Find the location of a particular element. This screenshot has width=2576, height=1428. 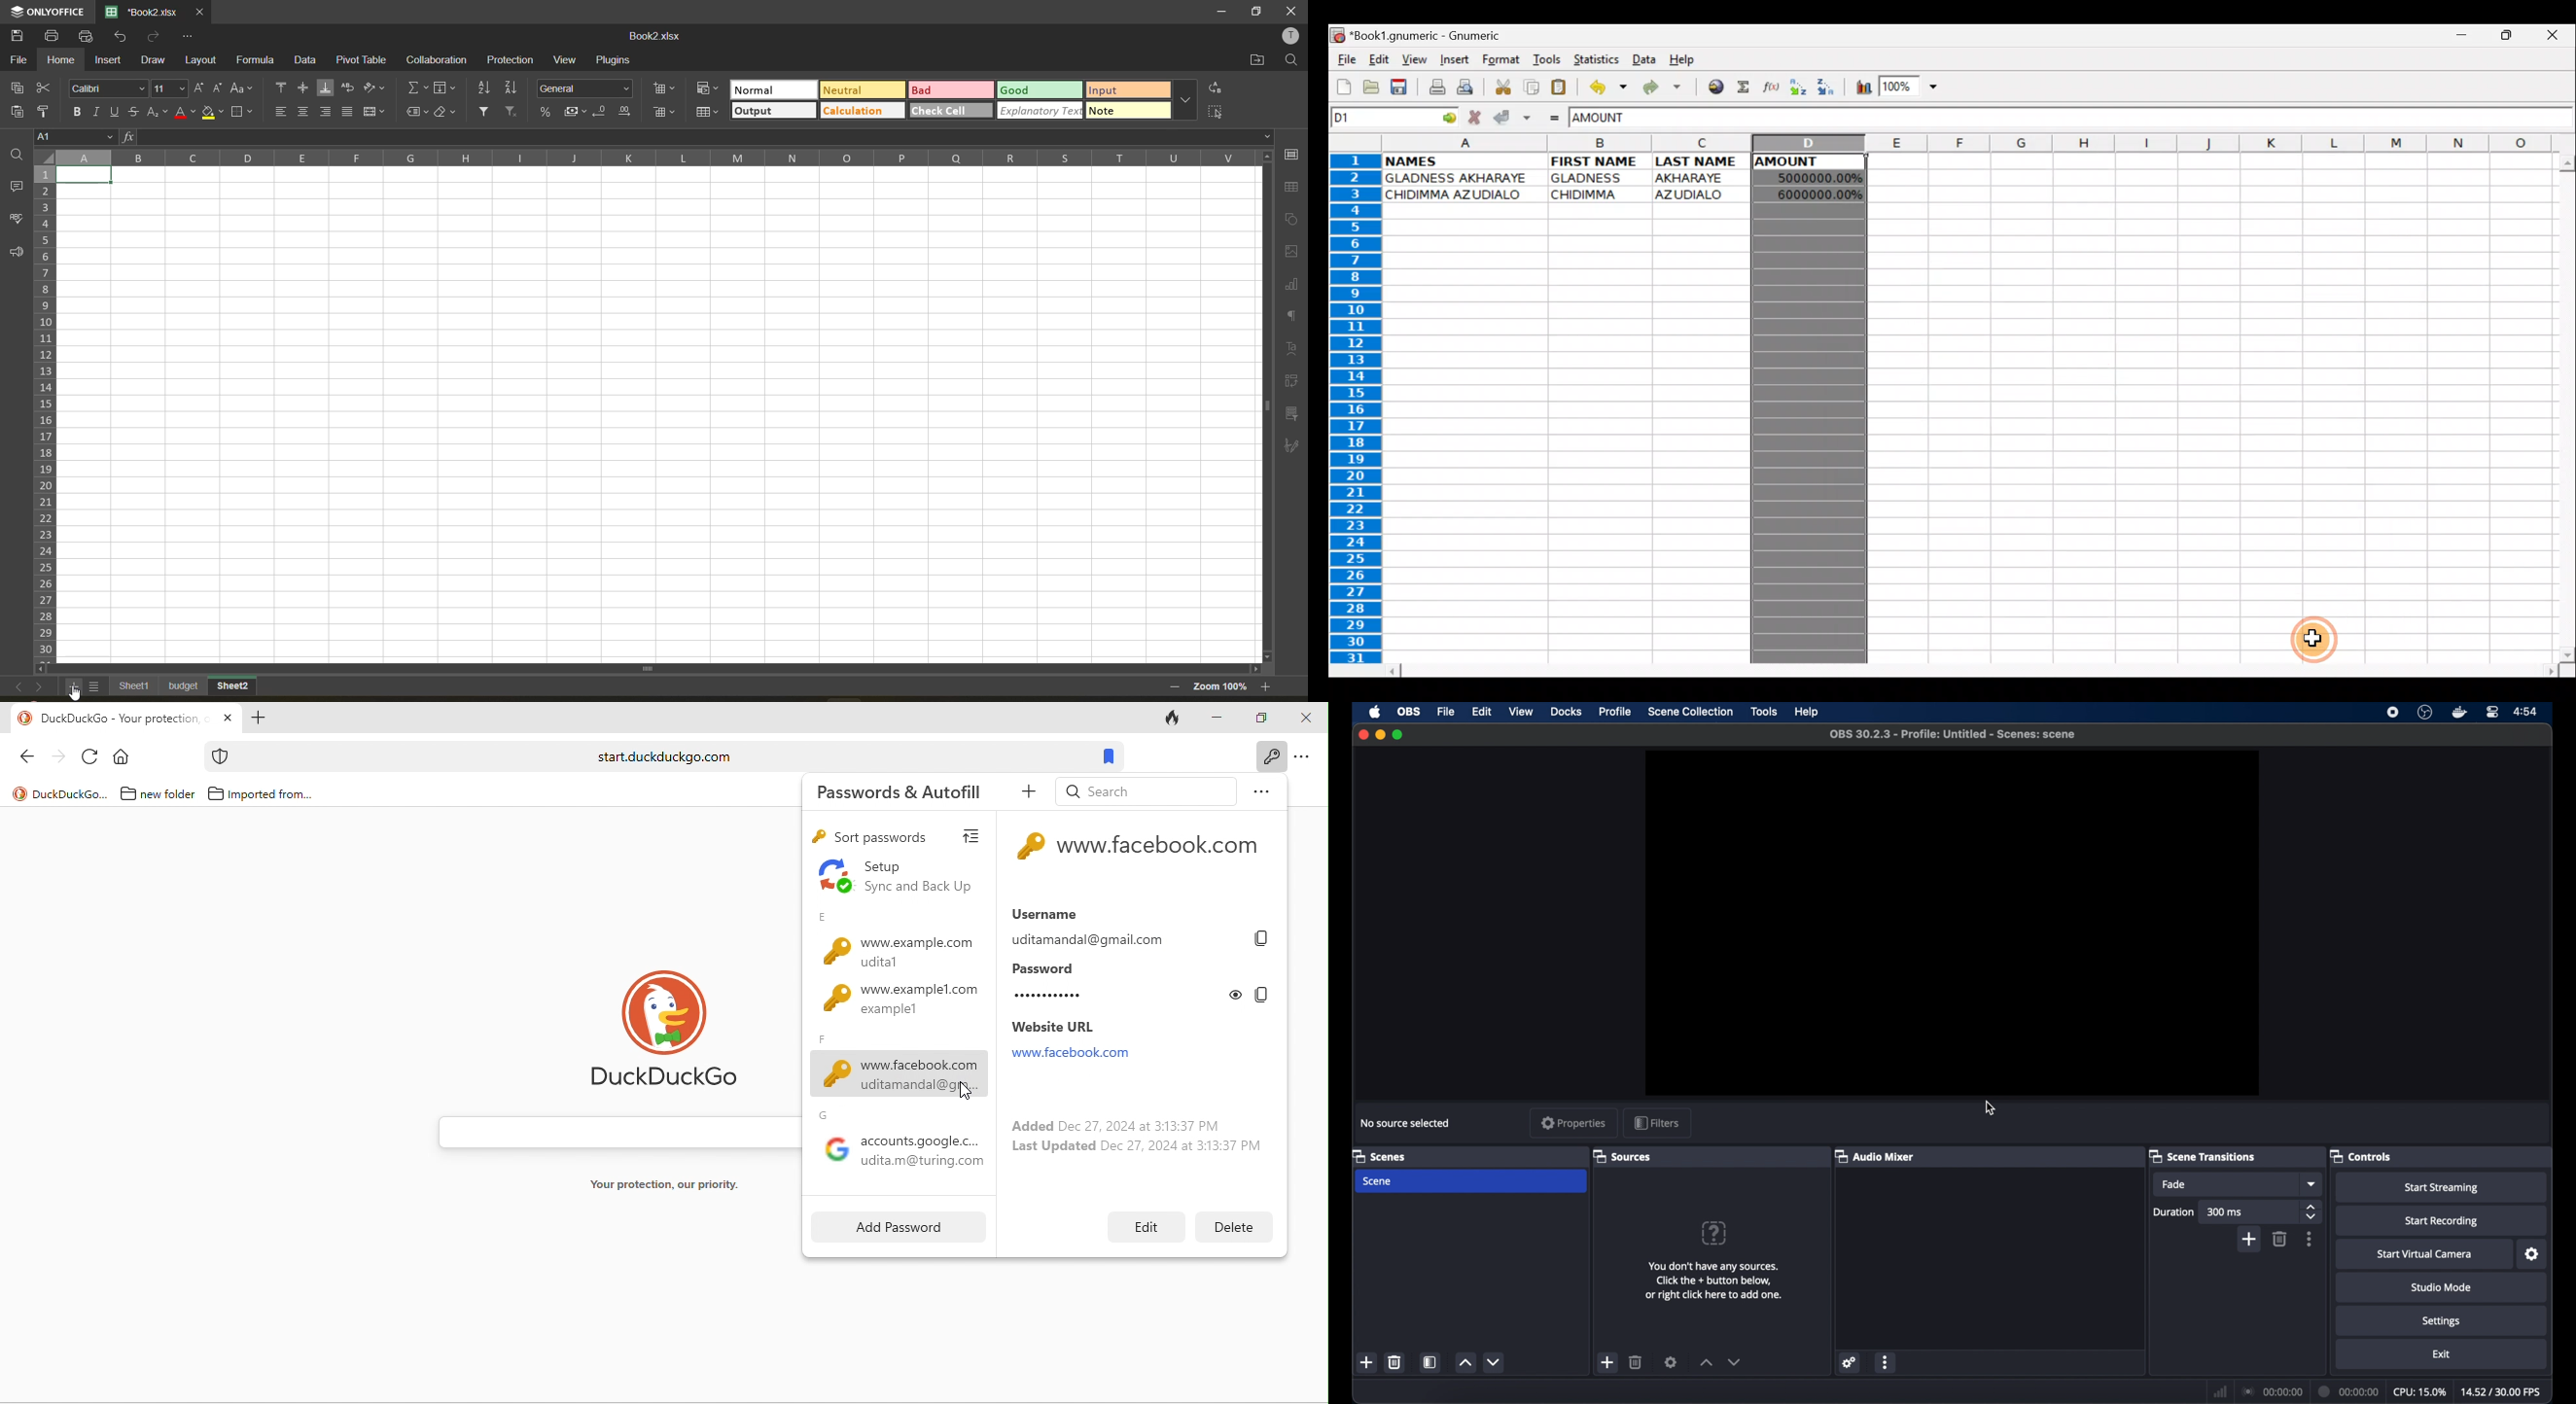

align top is located at coordinates (282, 88).